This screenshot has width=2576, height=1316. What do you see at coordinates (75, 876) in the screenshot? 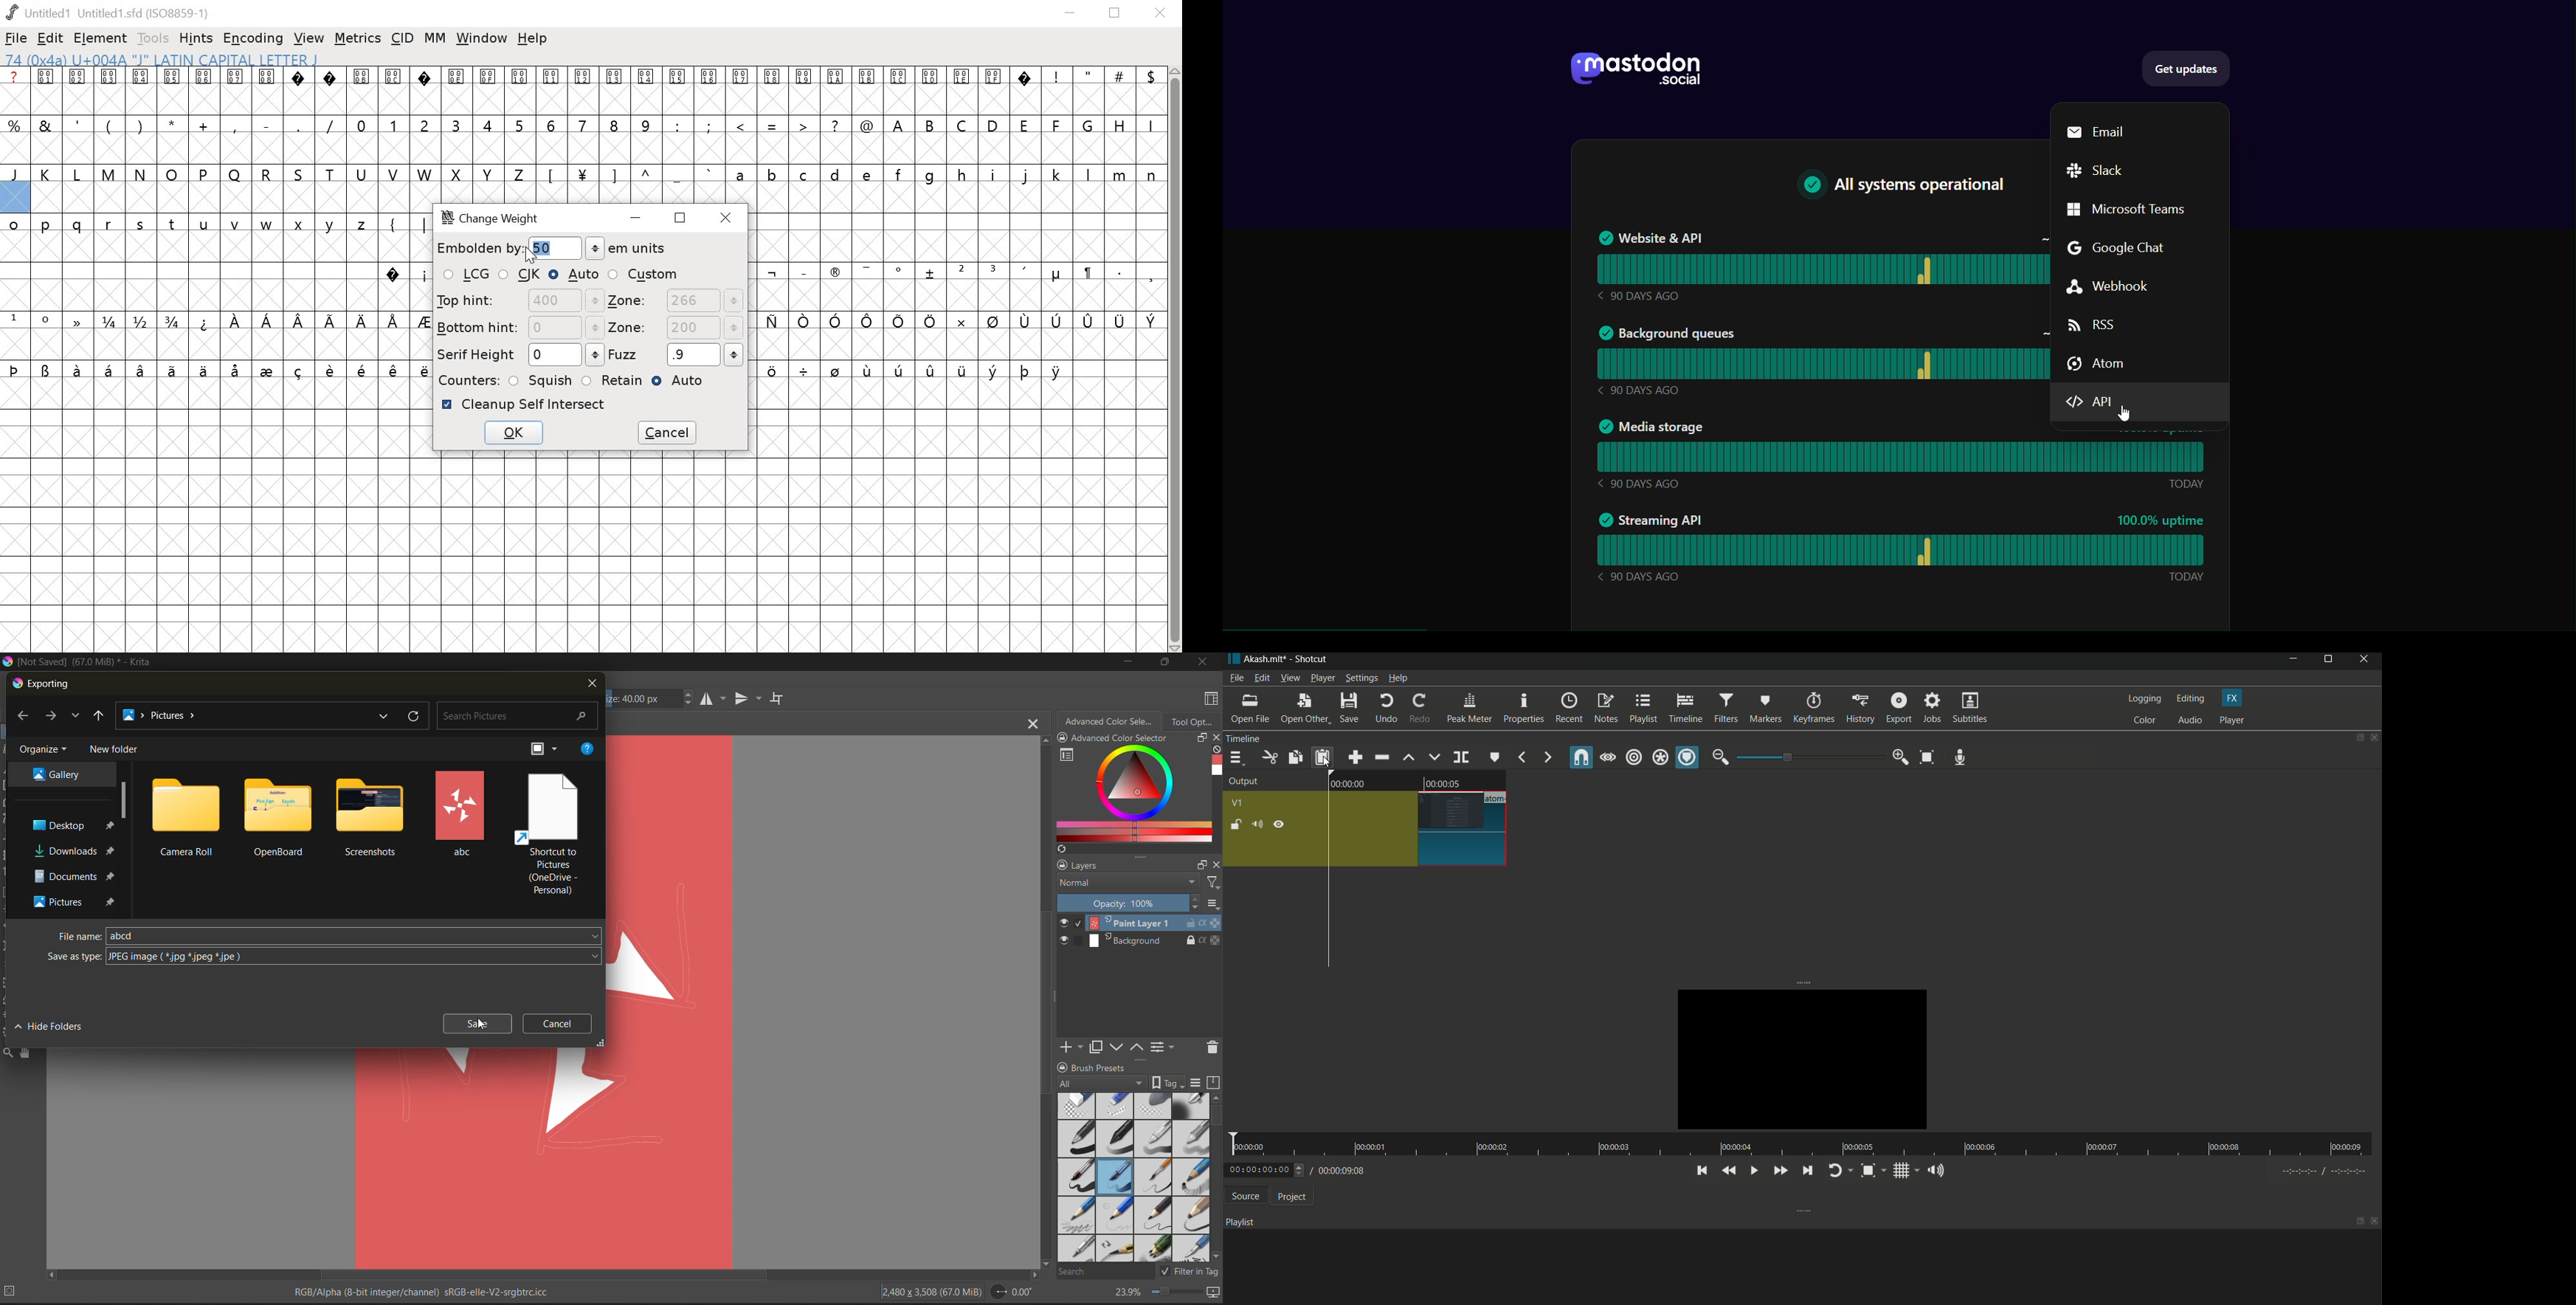
I see `file destination` at bounding box center [75, 876].